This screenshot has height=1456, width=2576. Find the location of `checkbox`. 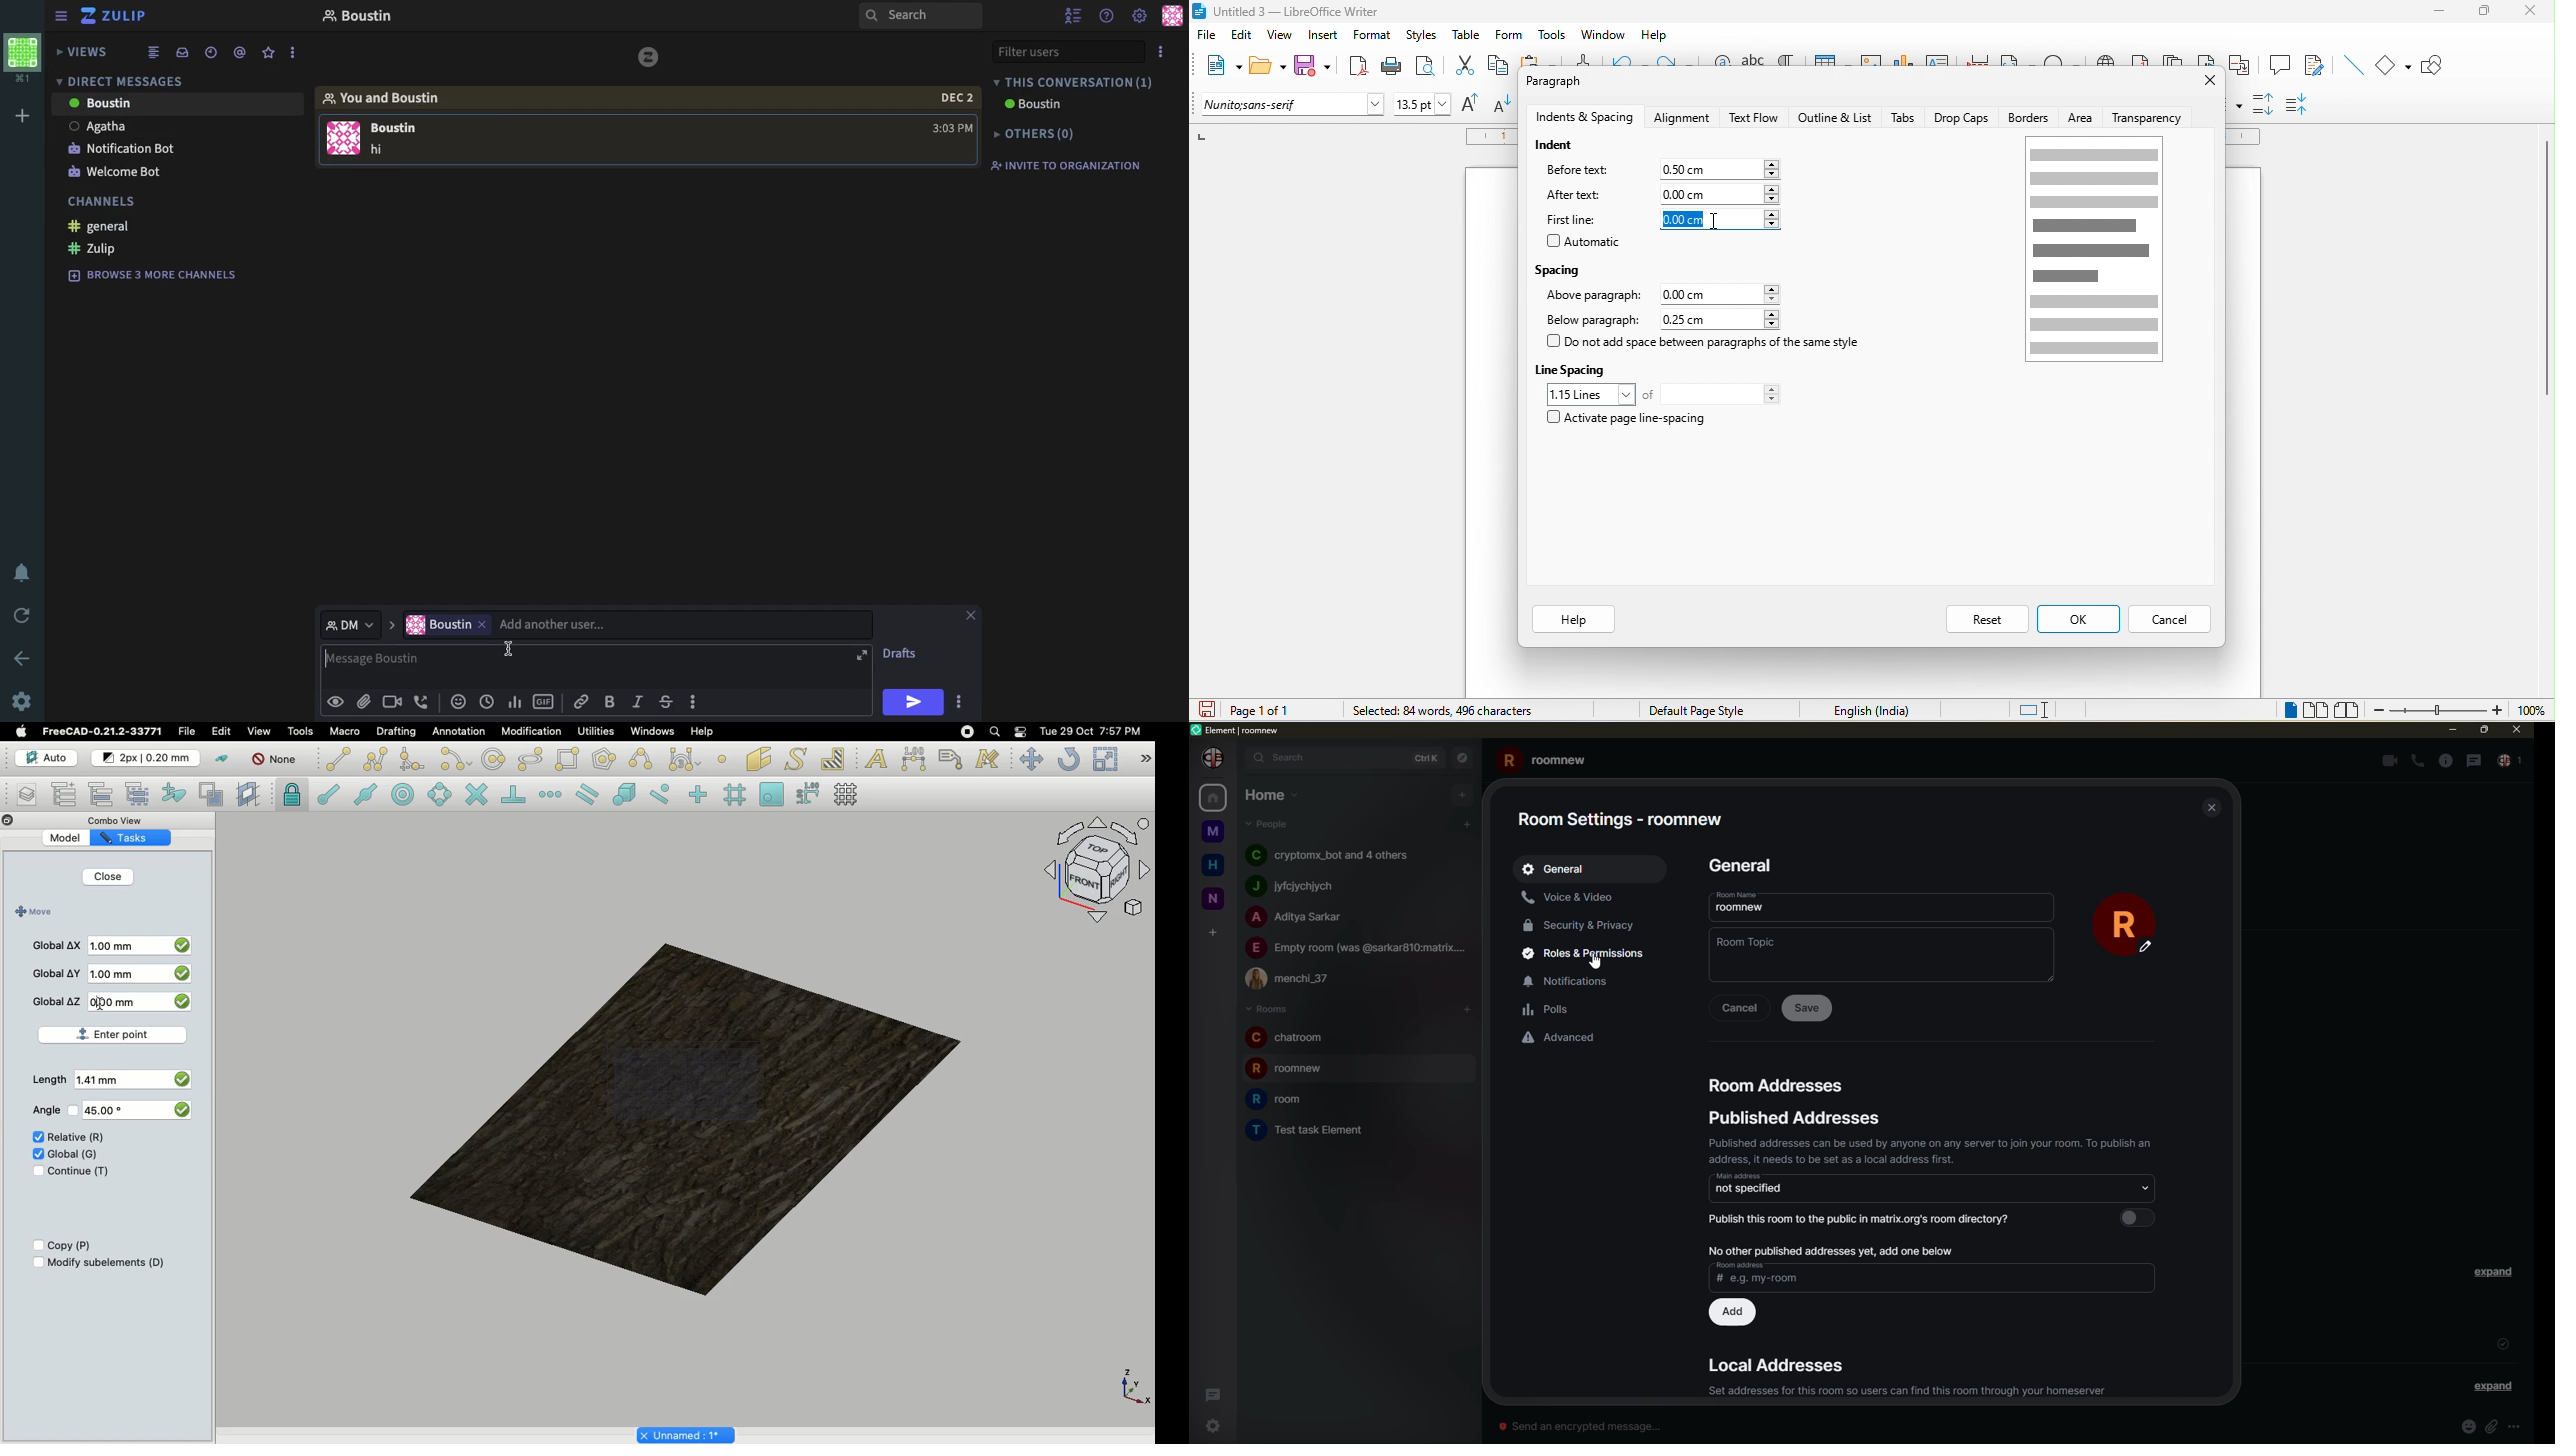

checkbox is located at coordinates (180, 1077).